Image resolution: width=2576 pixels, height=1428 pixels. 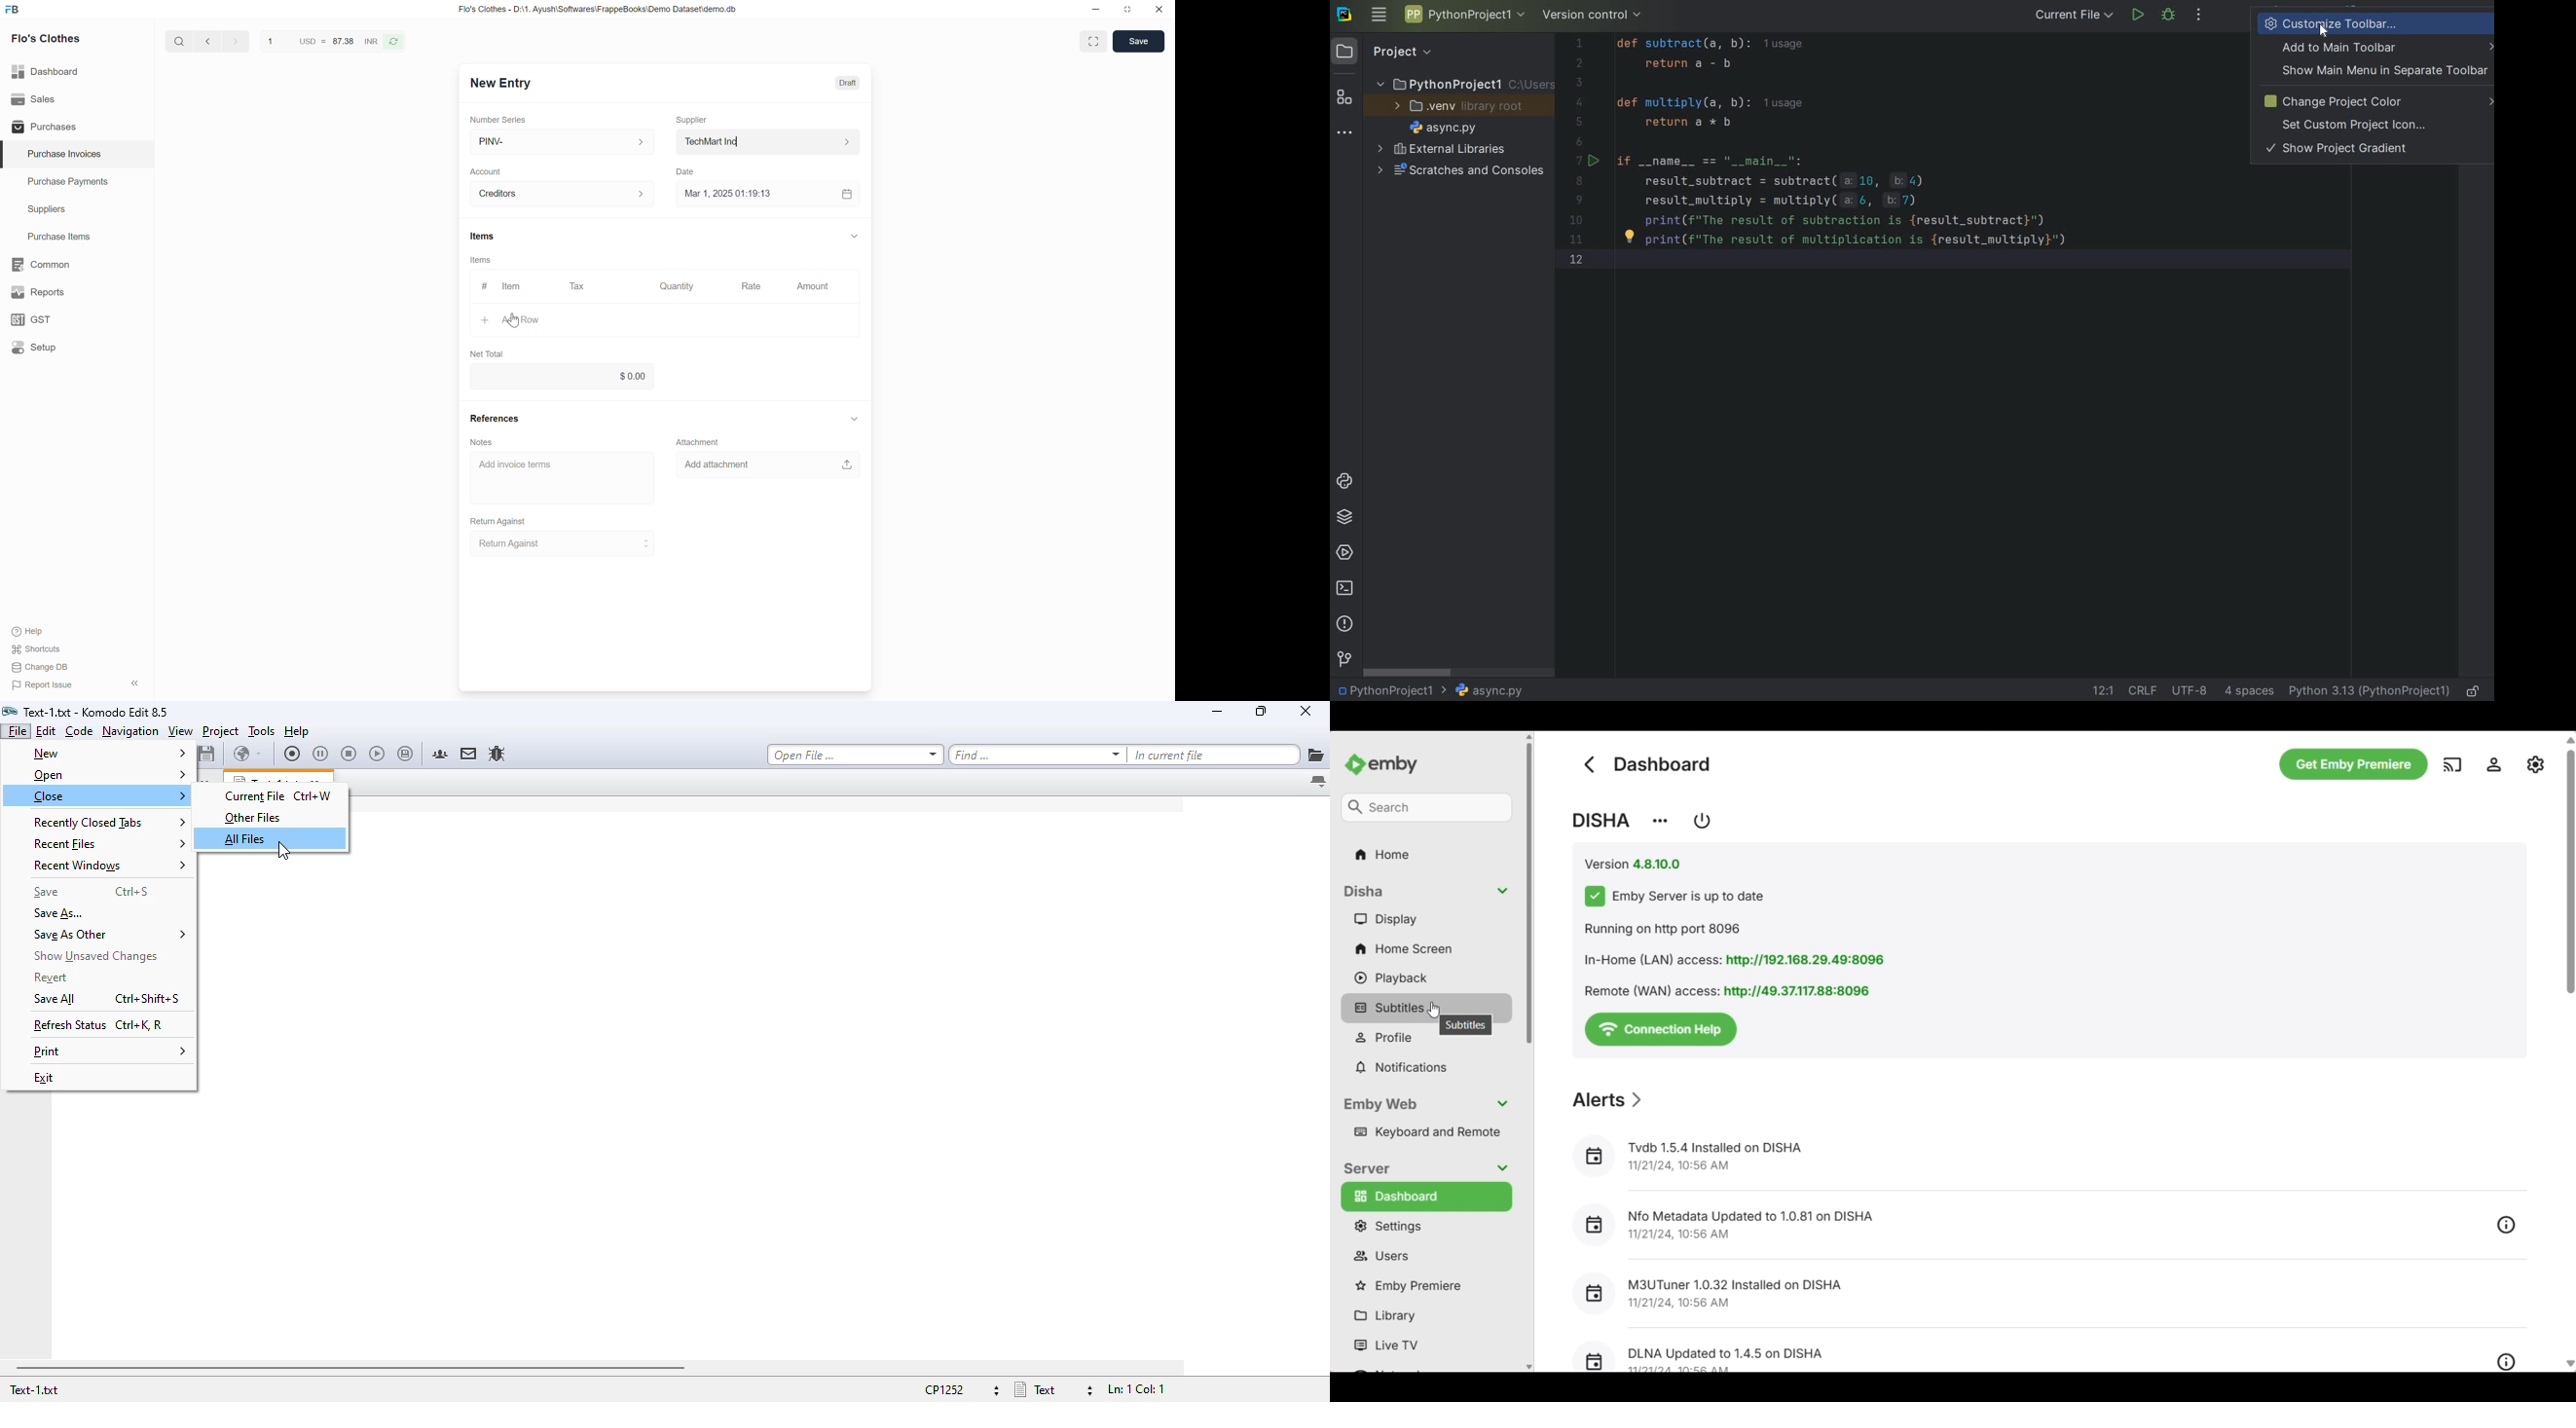 What do you see at coordinates (484, 443) in the screenshot?
I see `Notes` at bounding box center [484, 443].